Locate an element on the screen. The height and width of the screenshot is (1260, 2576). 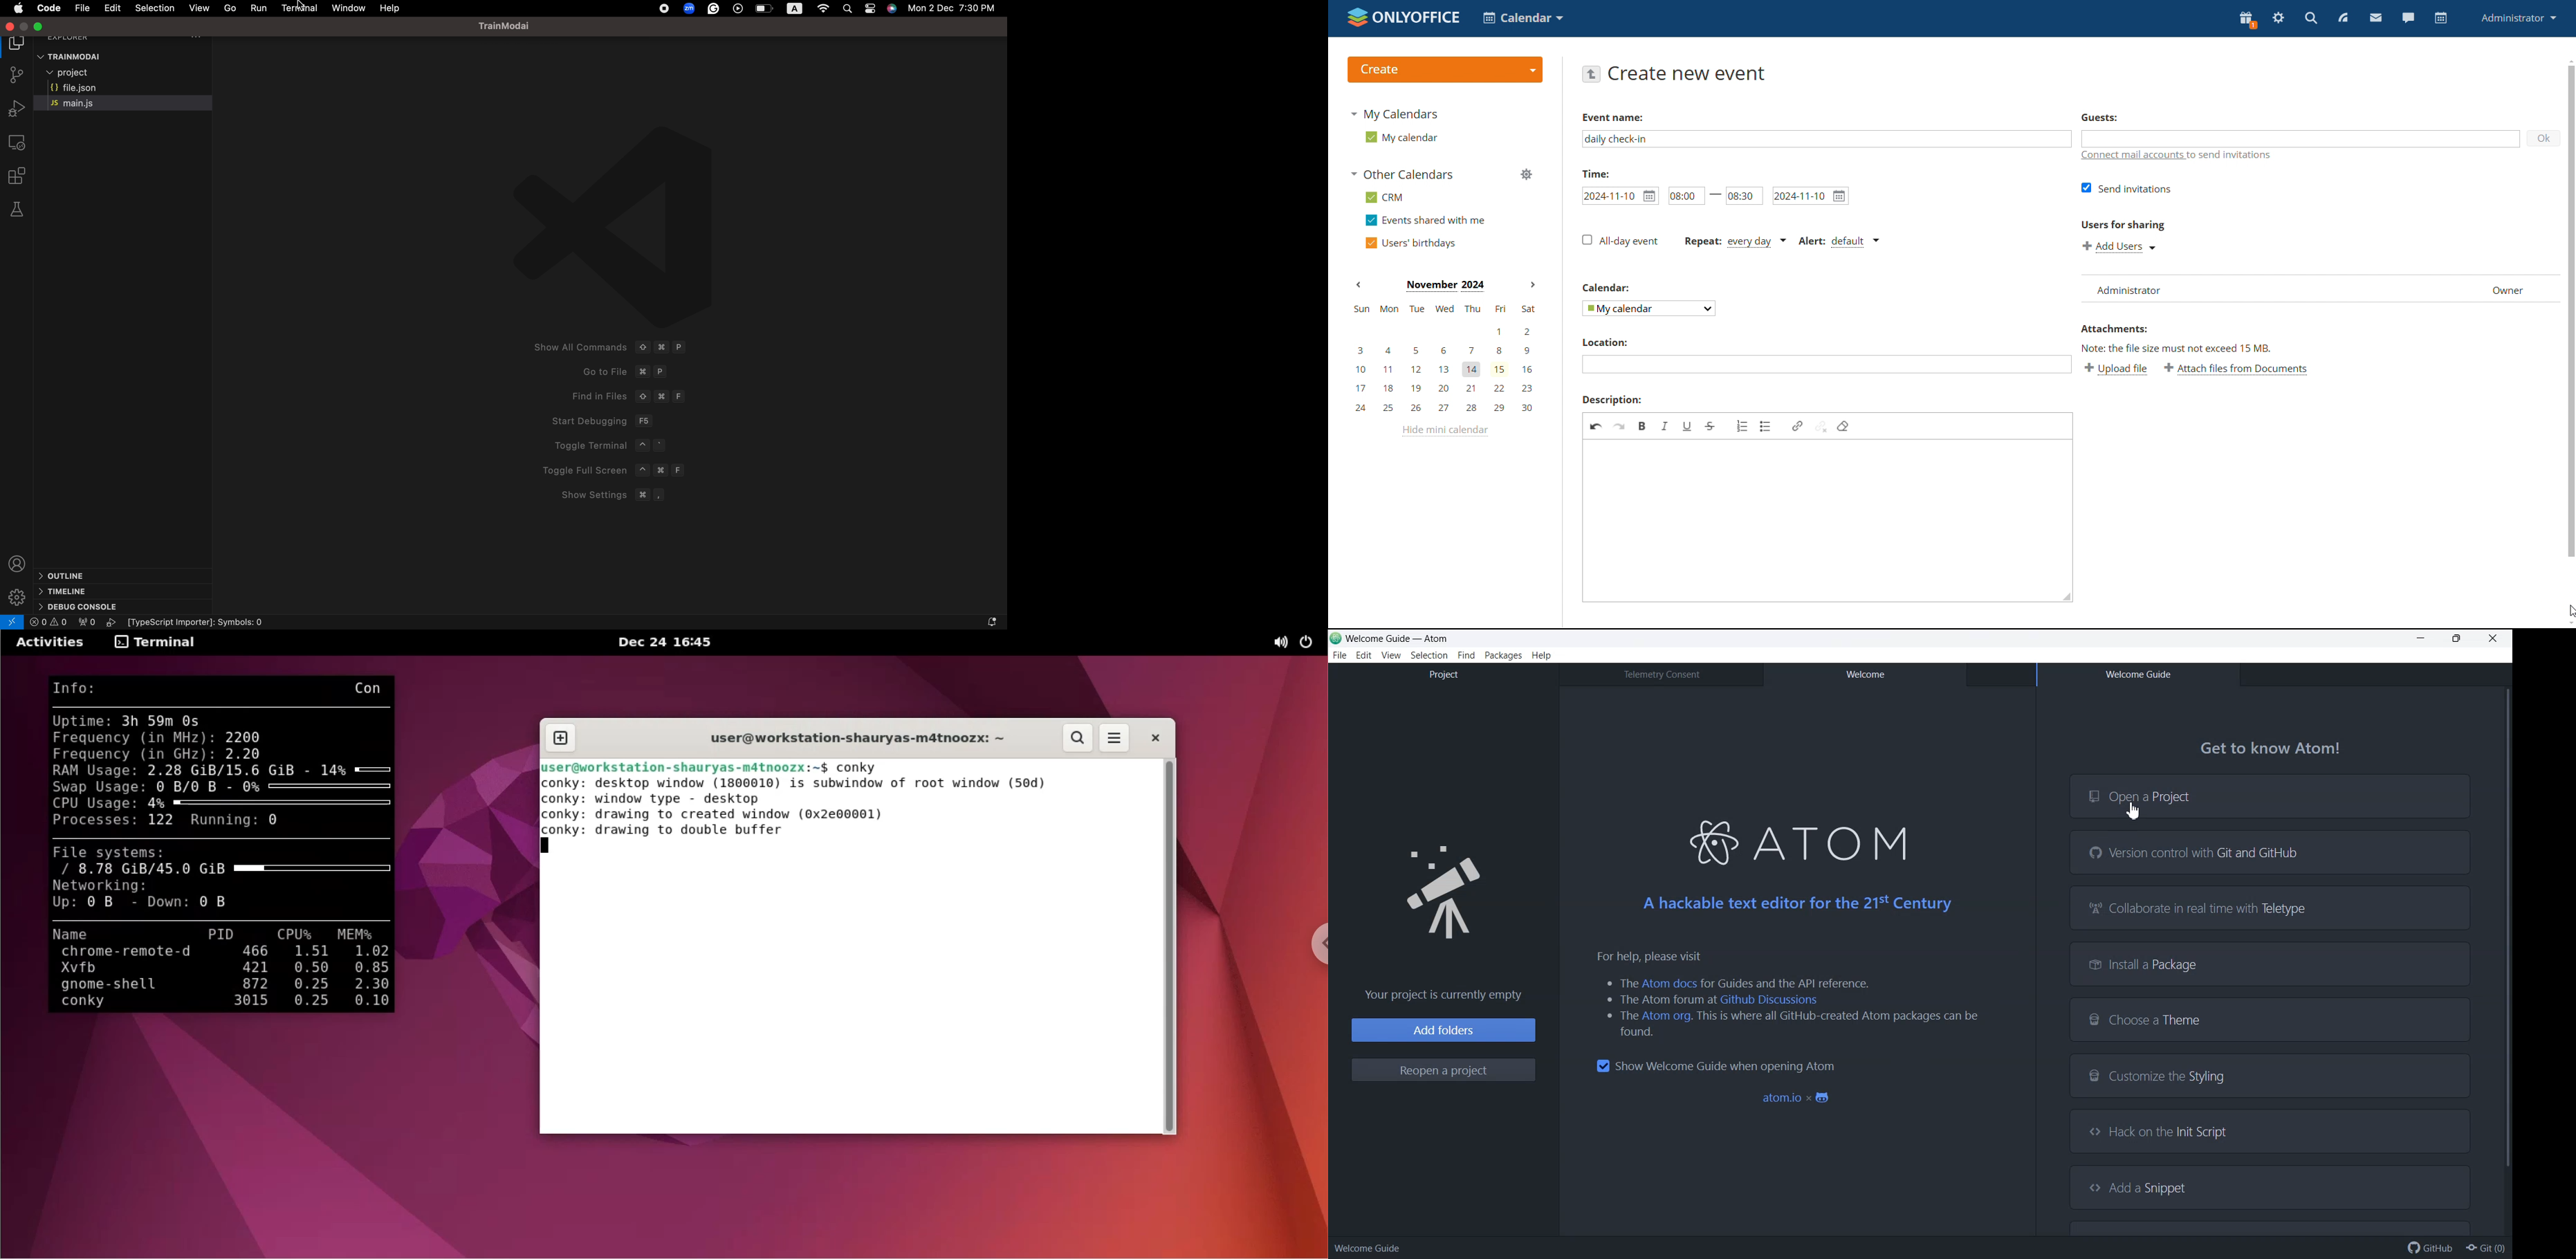
redo is located at coordinates (1620, 426).